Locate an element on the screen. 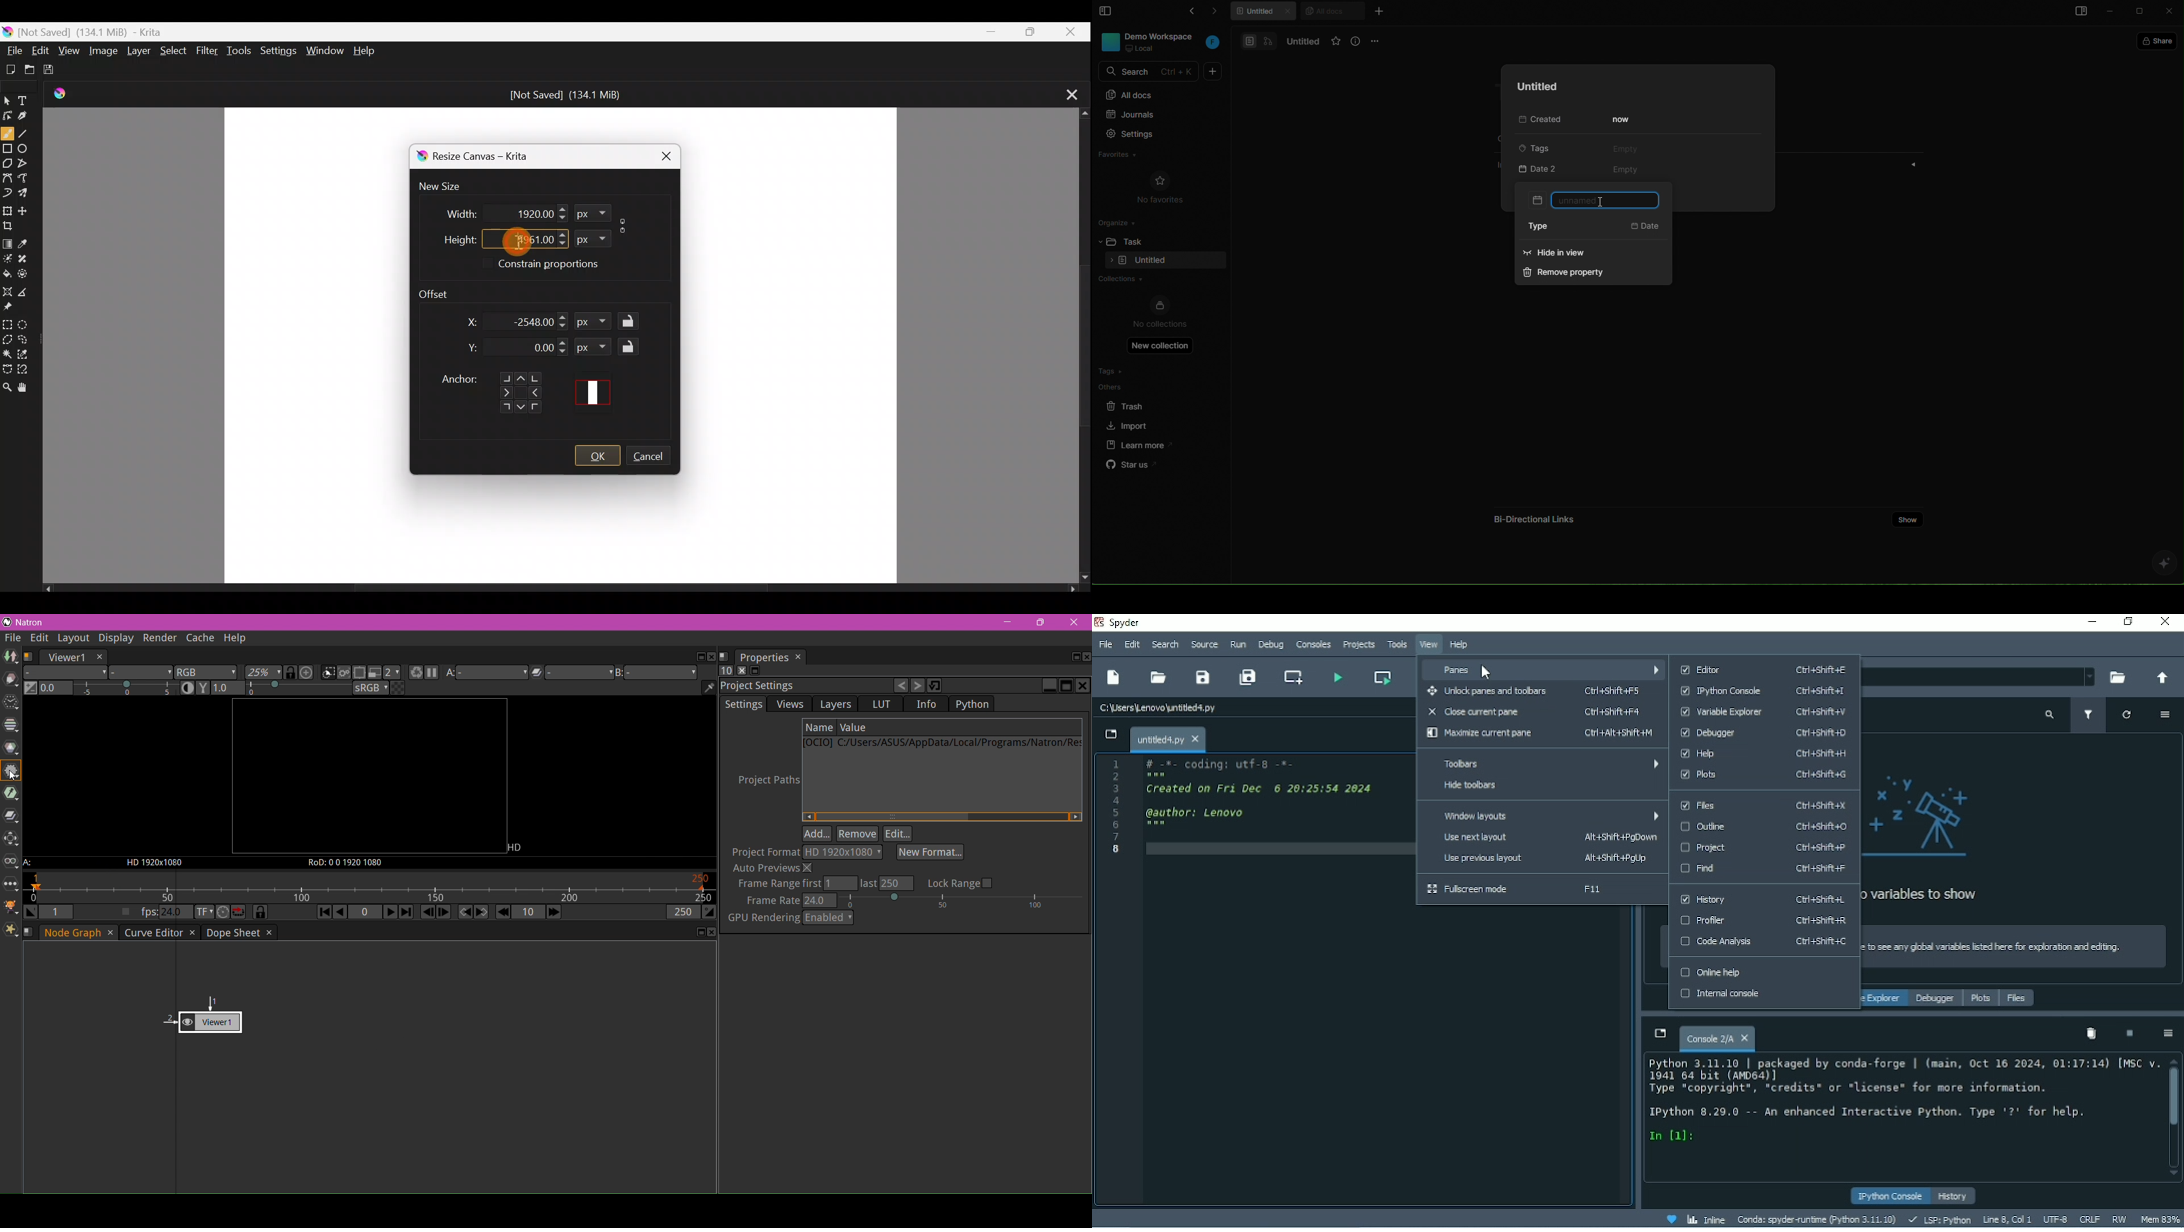  Bezier curve tool is located at coordinates (8, 176).